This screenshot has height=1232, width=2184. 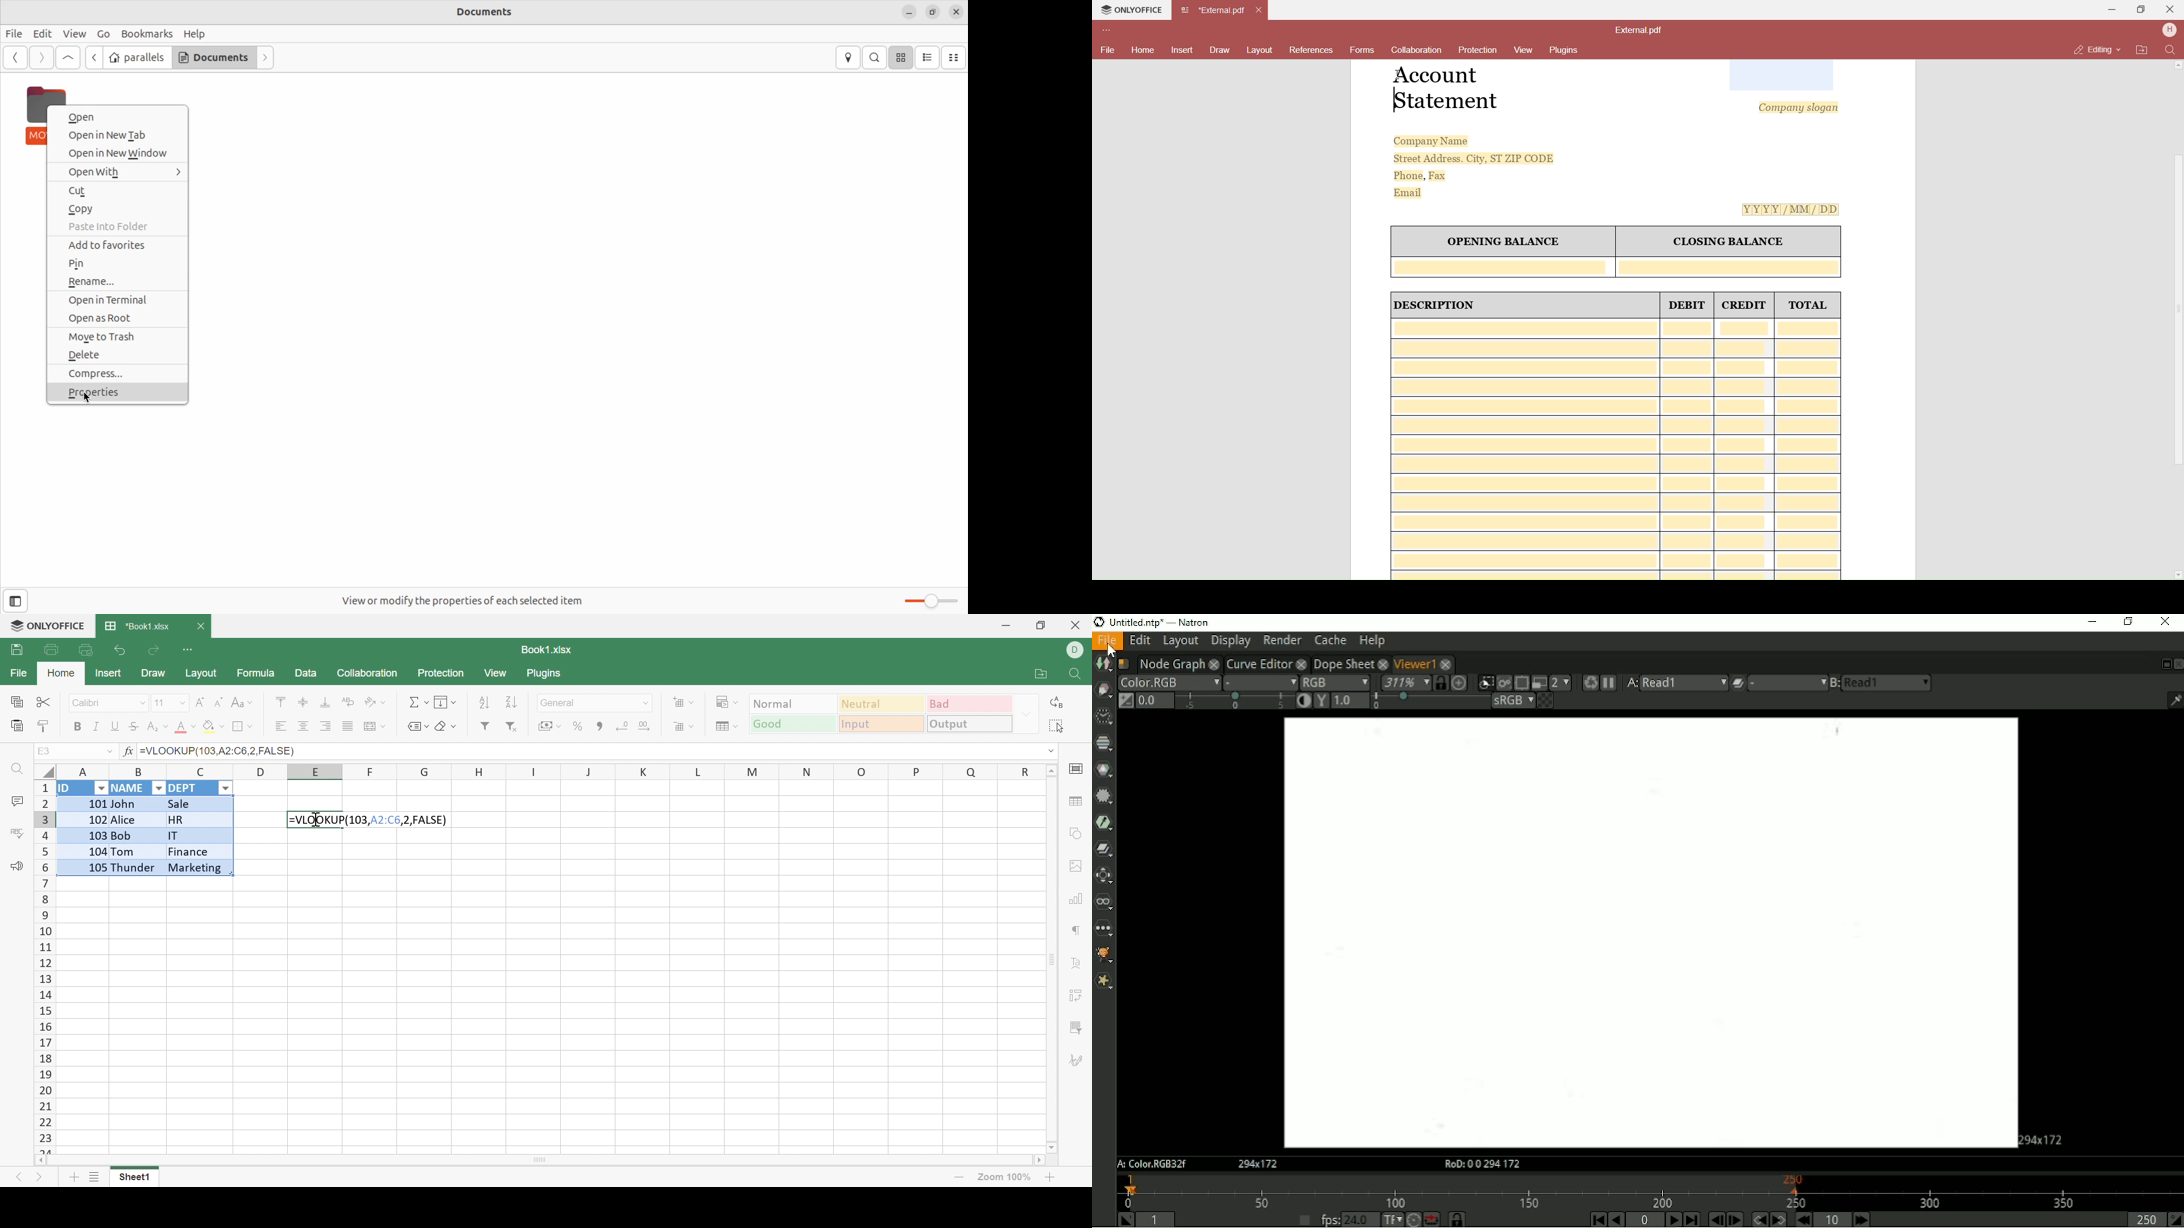 I want to click on Drop Down, so click(x=99, y=787).